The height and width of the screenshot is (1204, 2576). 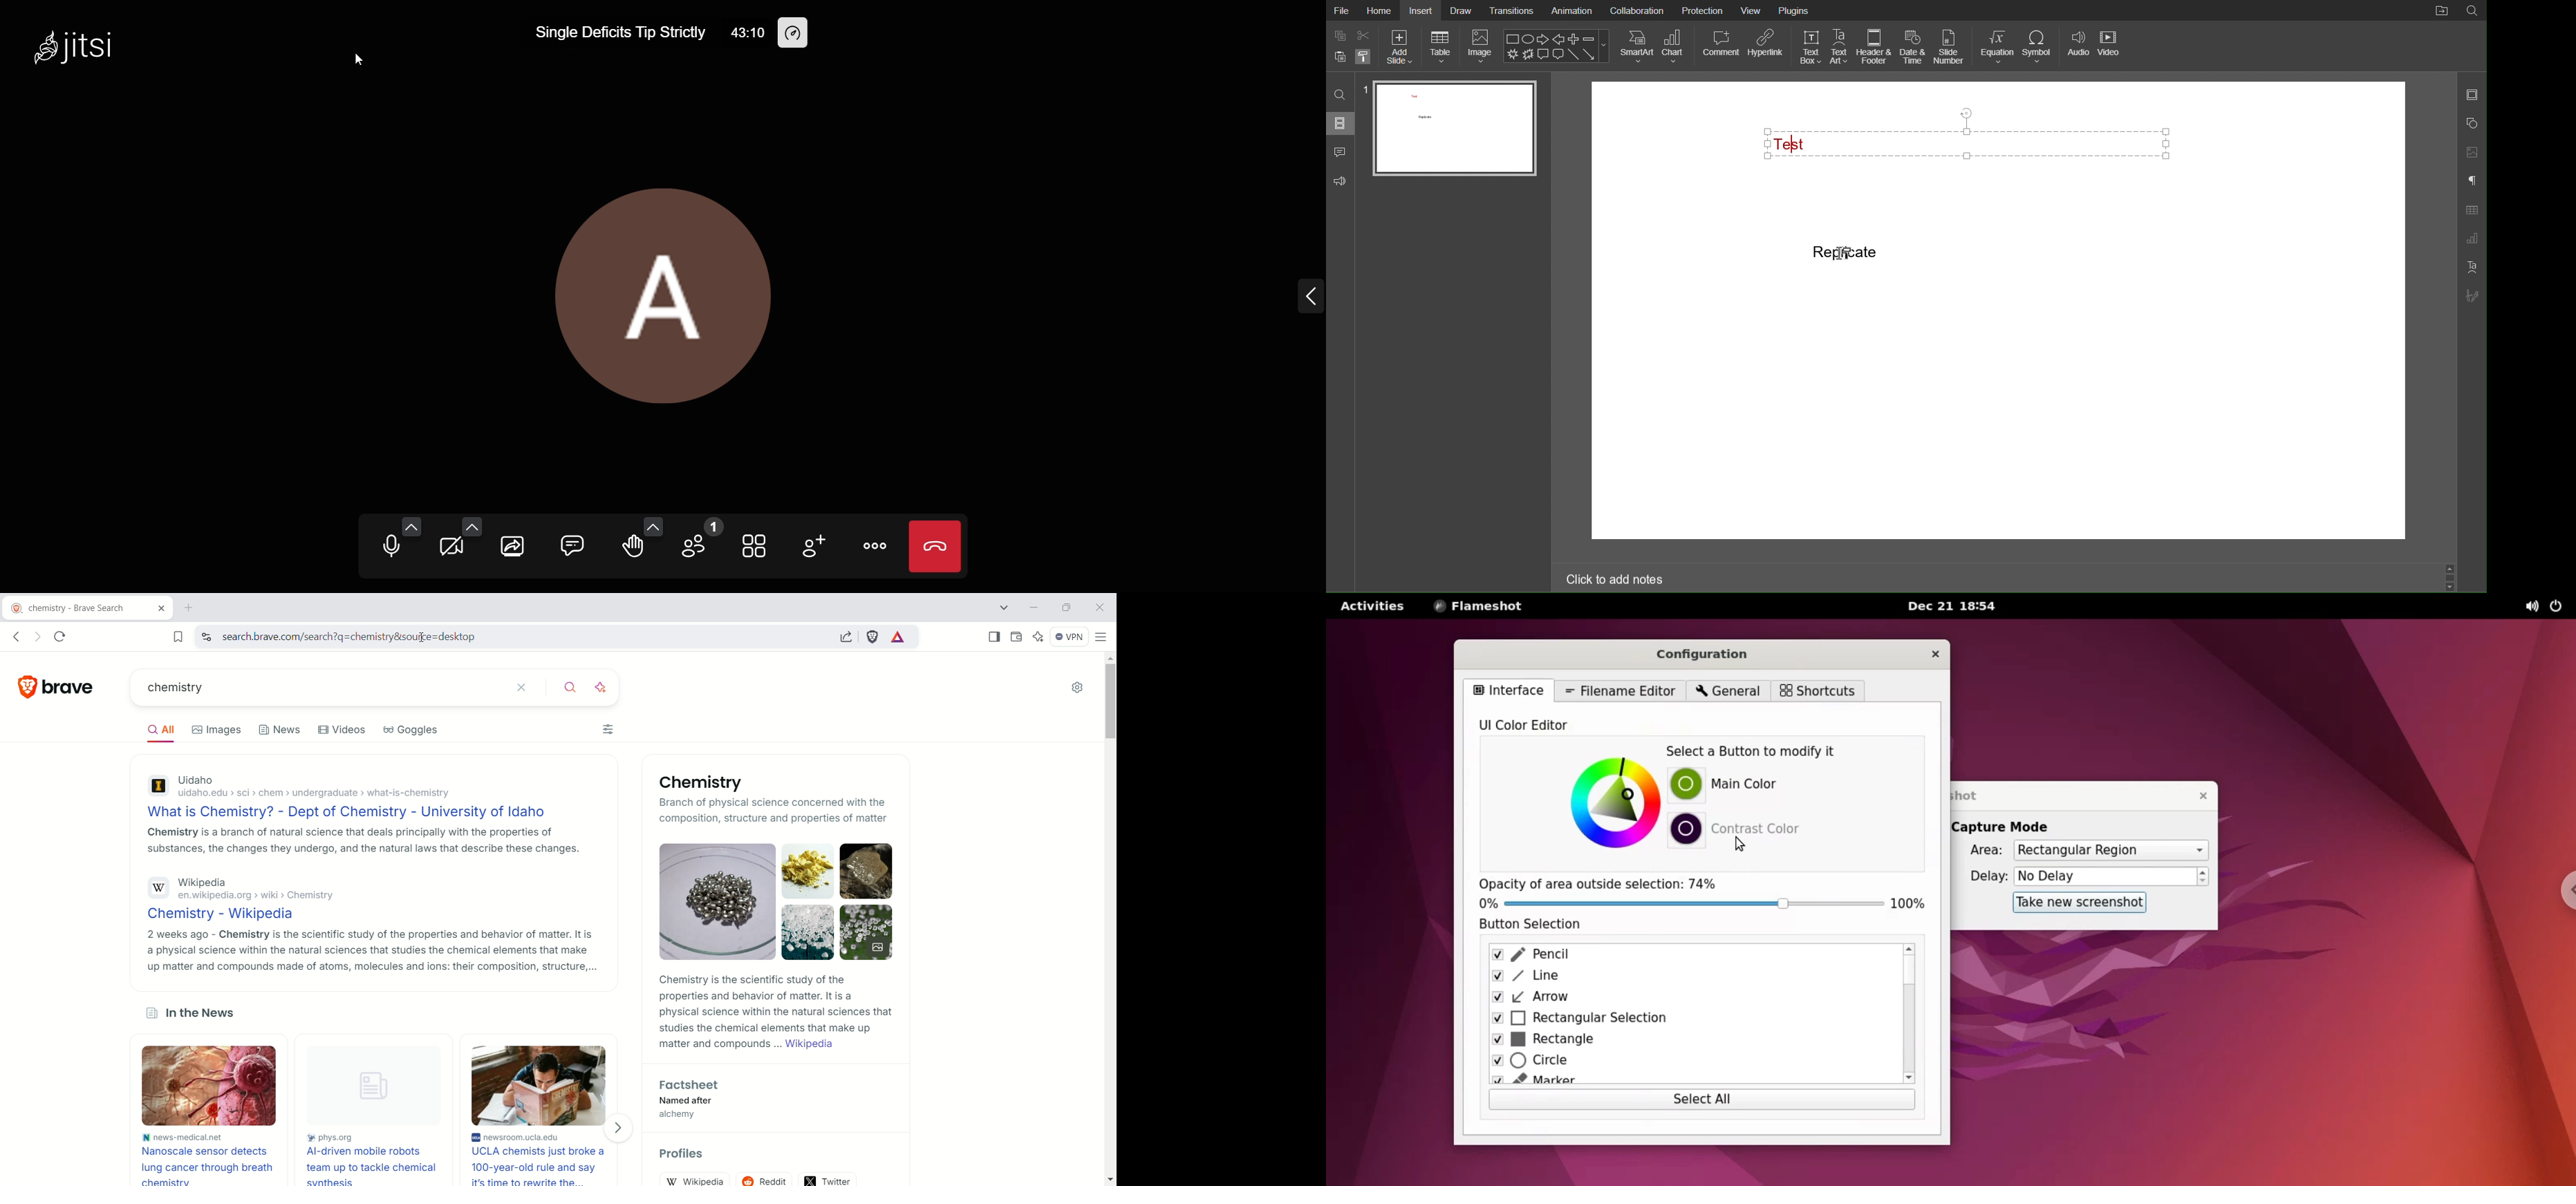 I want to click on Images, so click(x=2472, y=150).